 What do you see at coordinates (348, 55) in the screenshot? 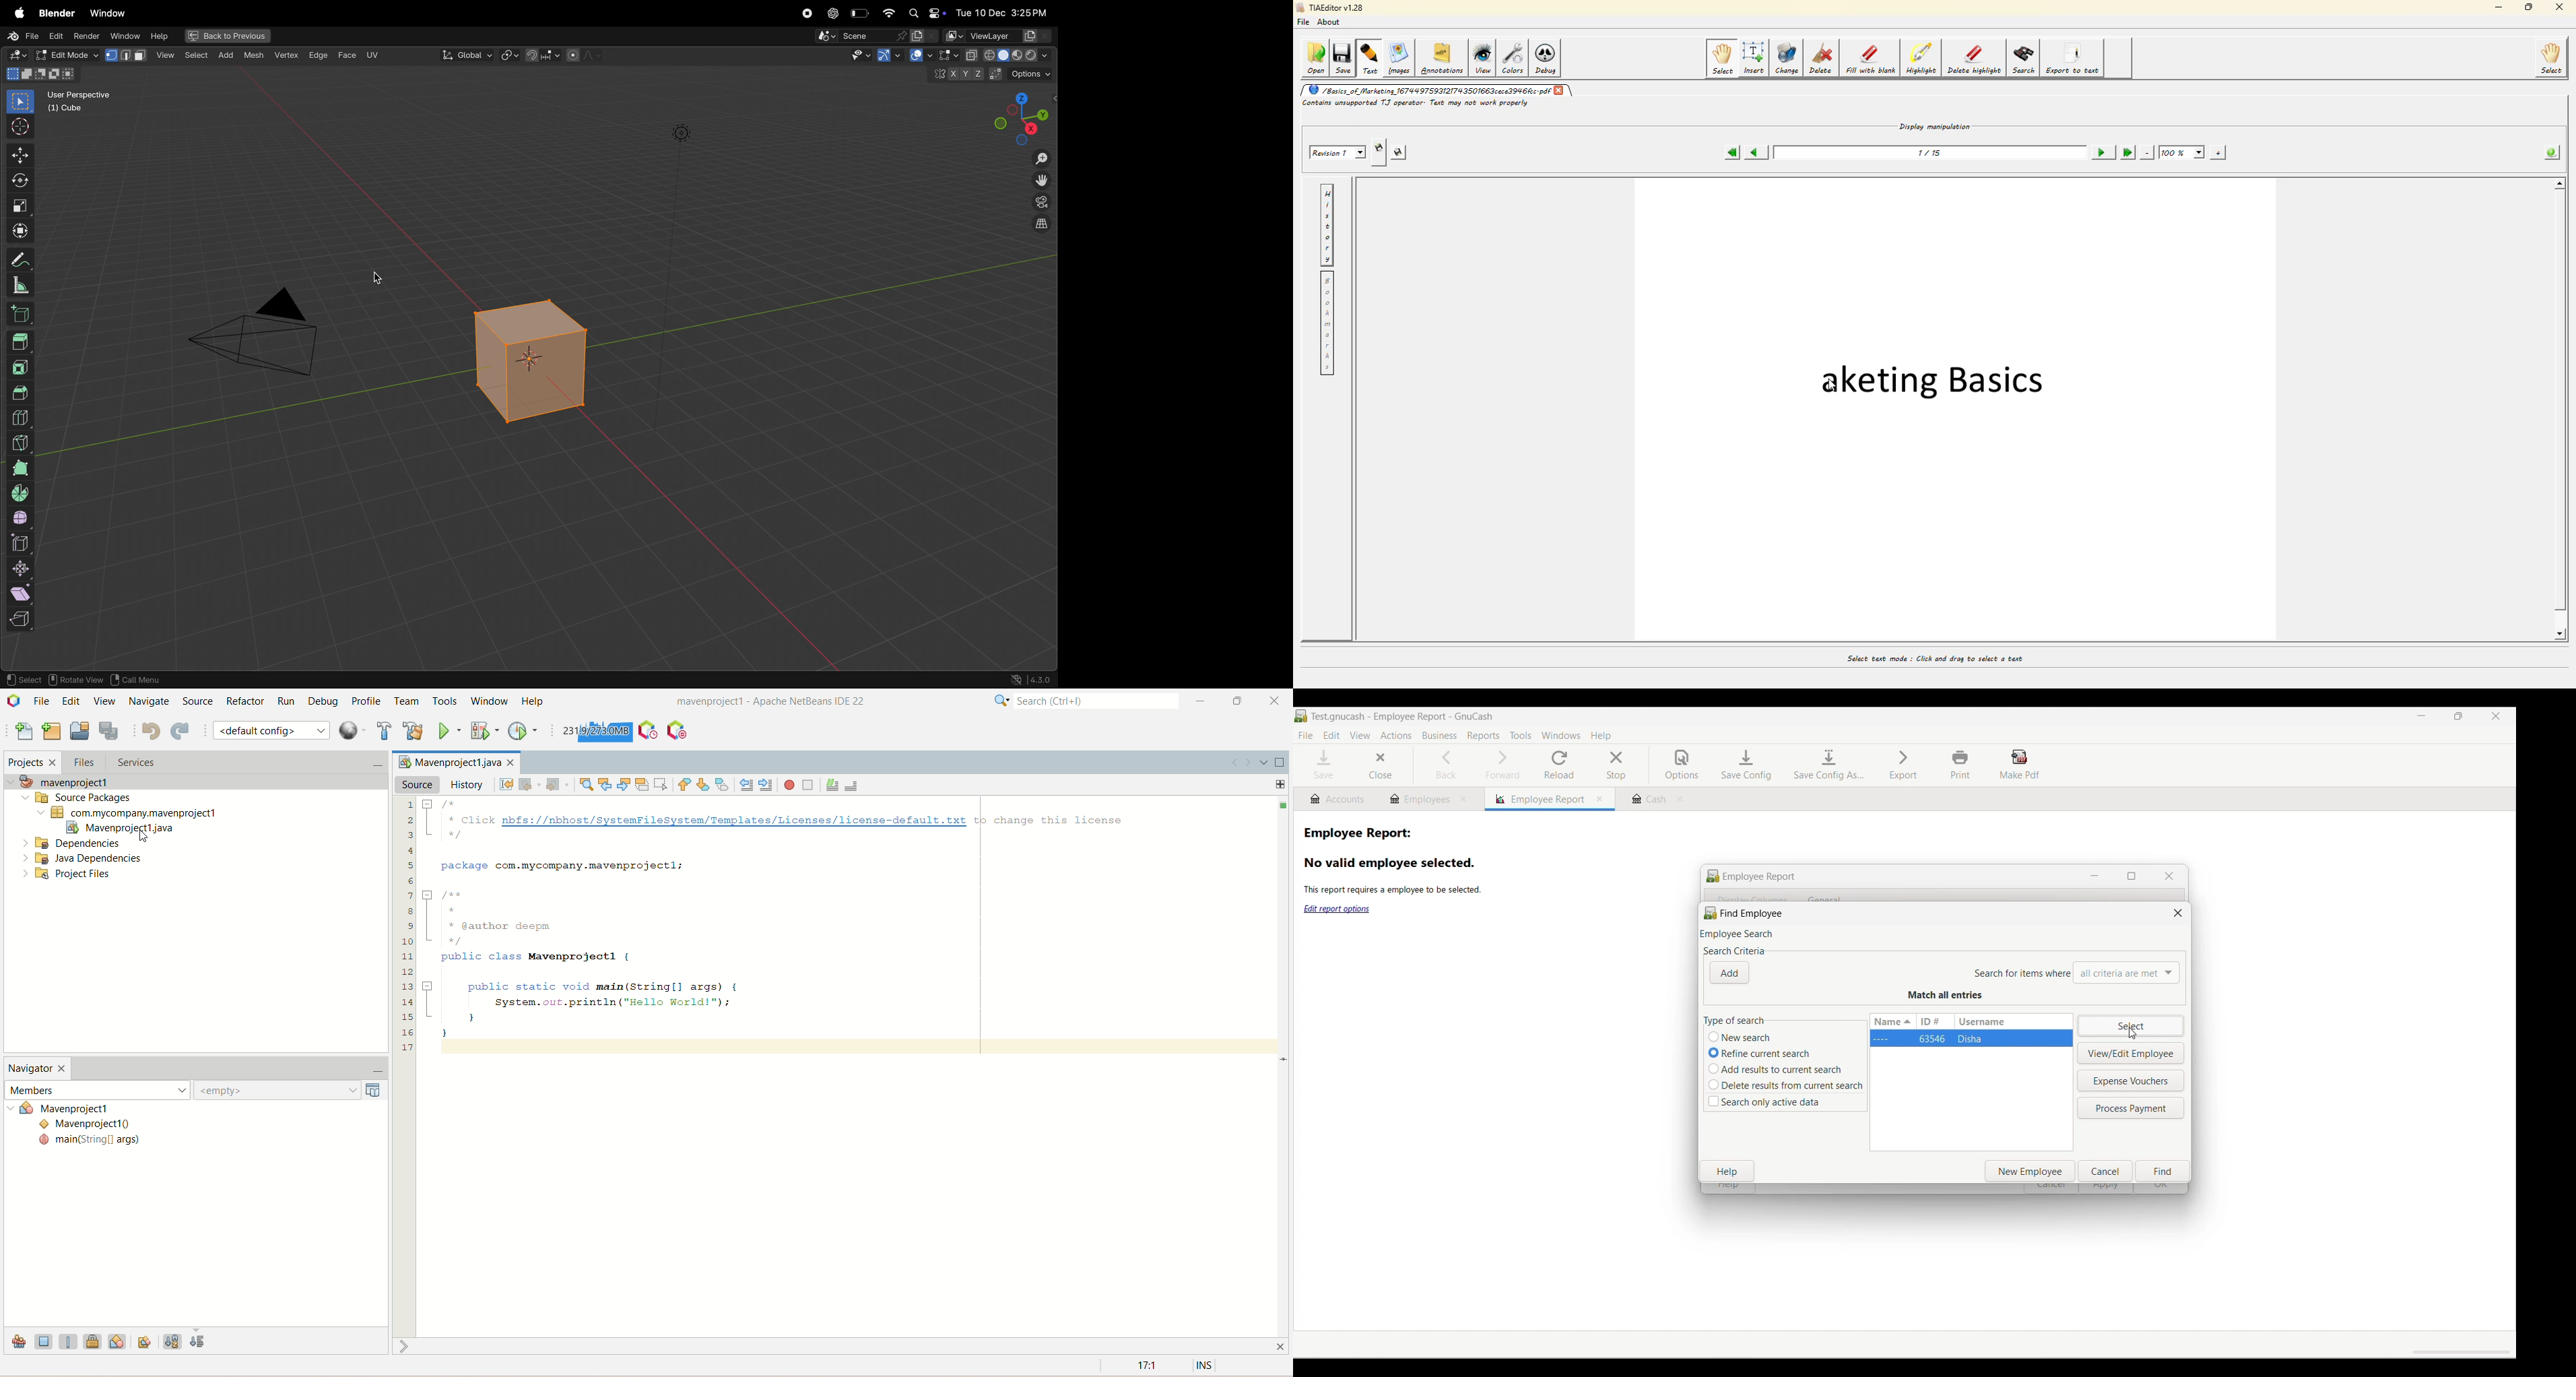
I see `Face` at bounding box center [348, 55].